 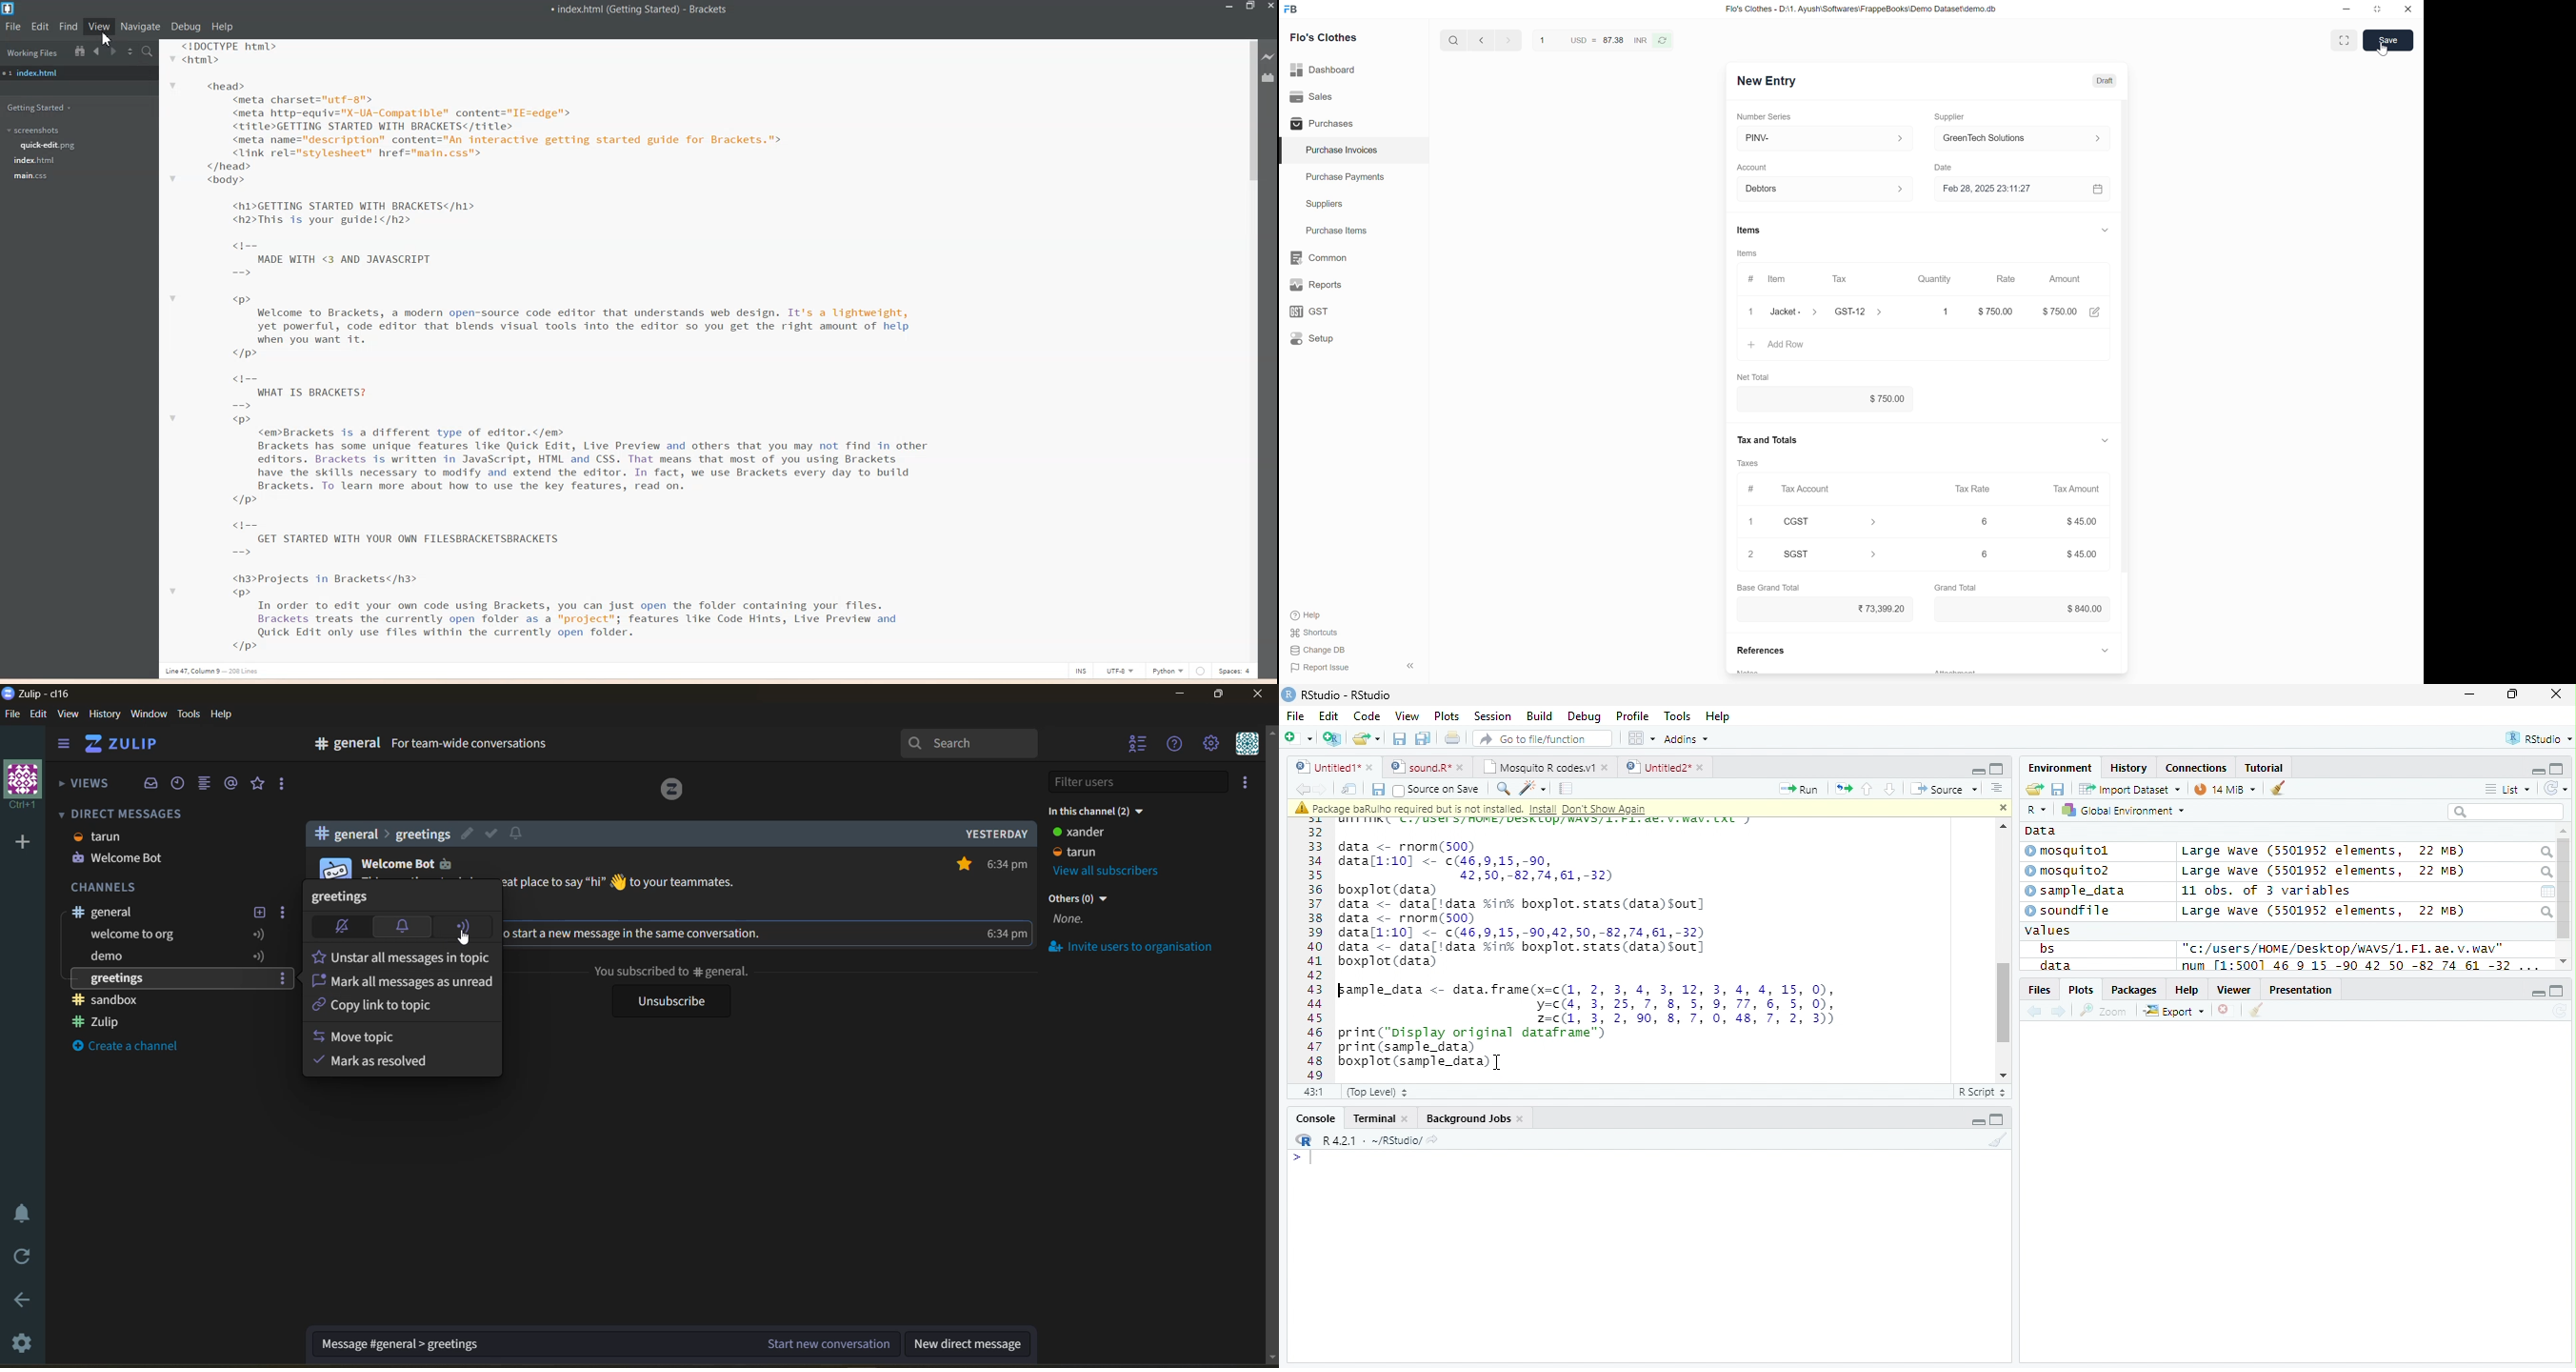 I want to click on values, so click(x=2048, y=931).